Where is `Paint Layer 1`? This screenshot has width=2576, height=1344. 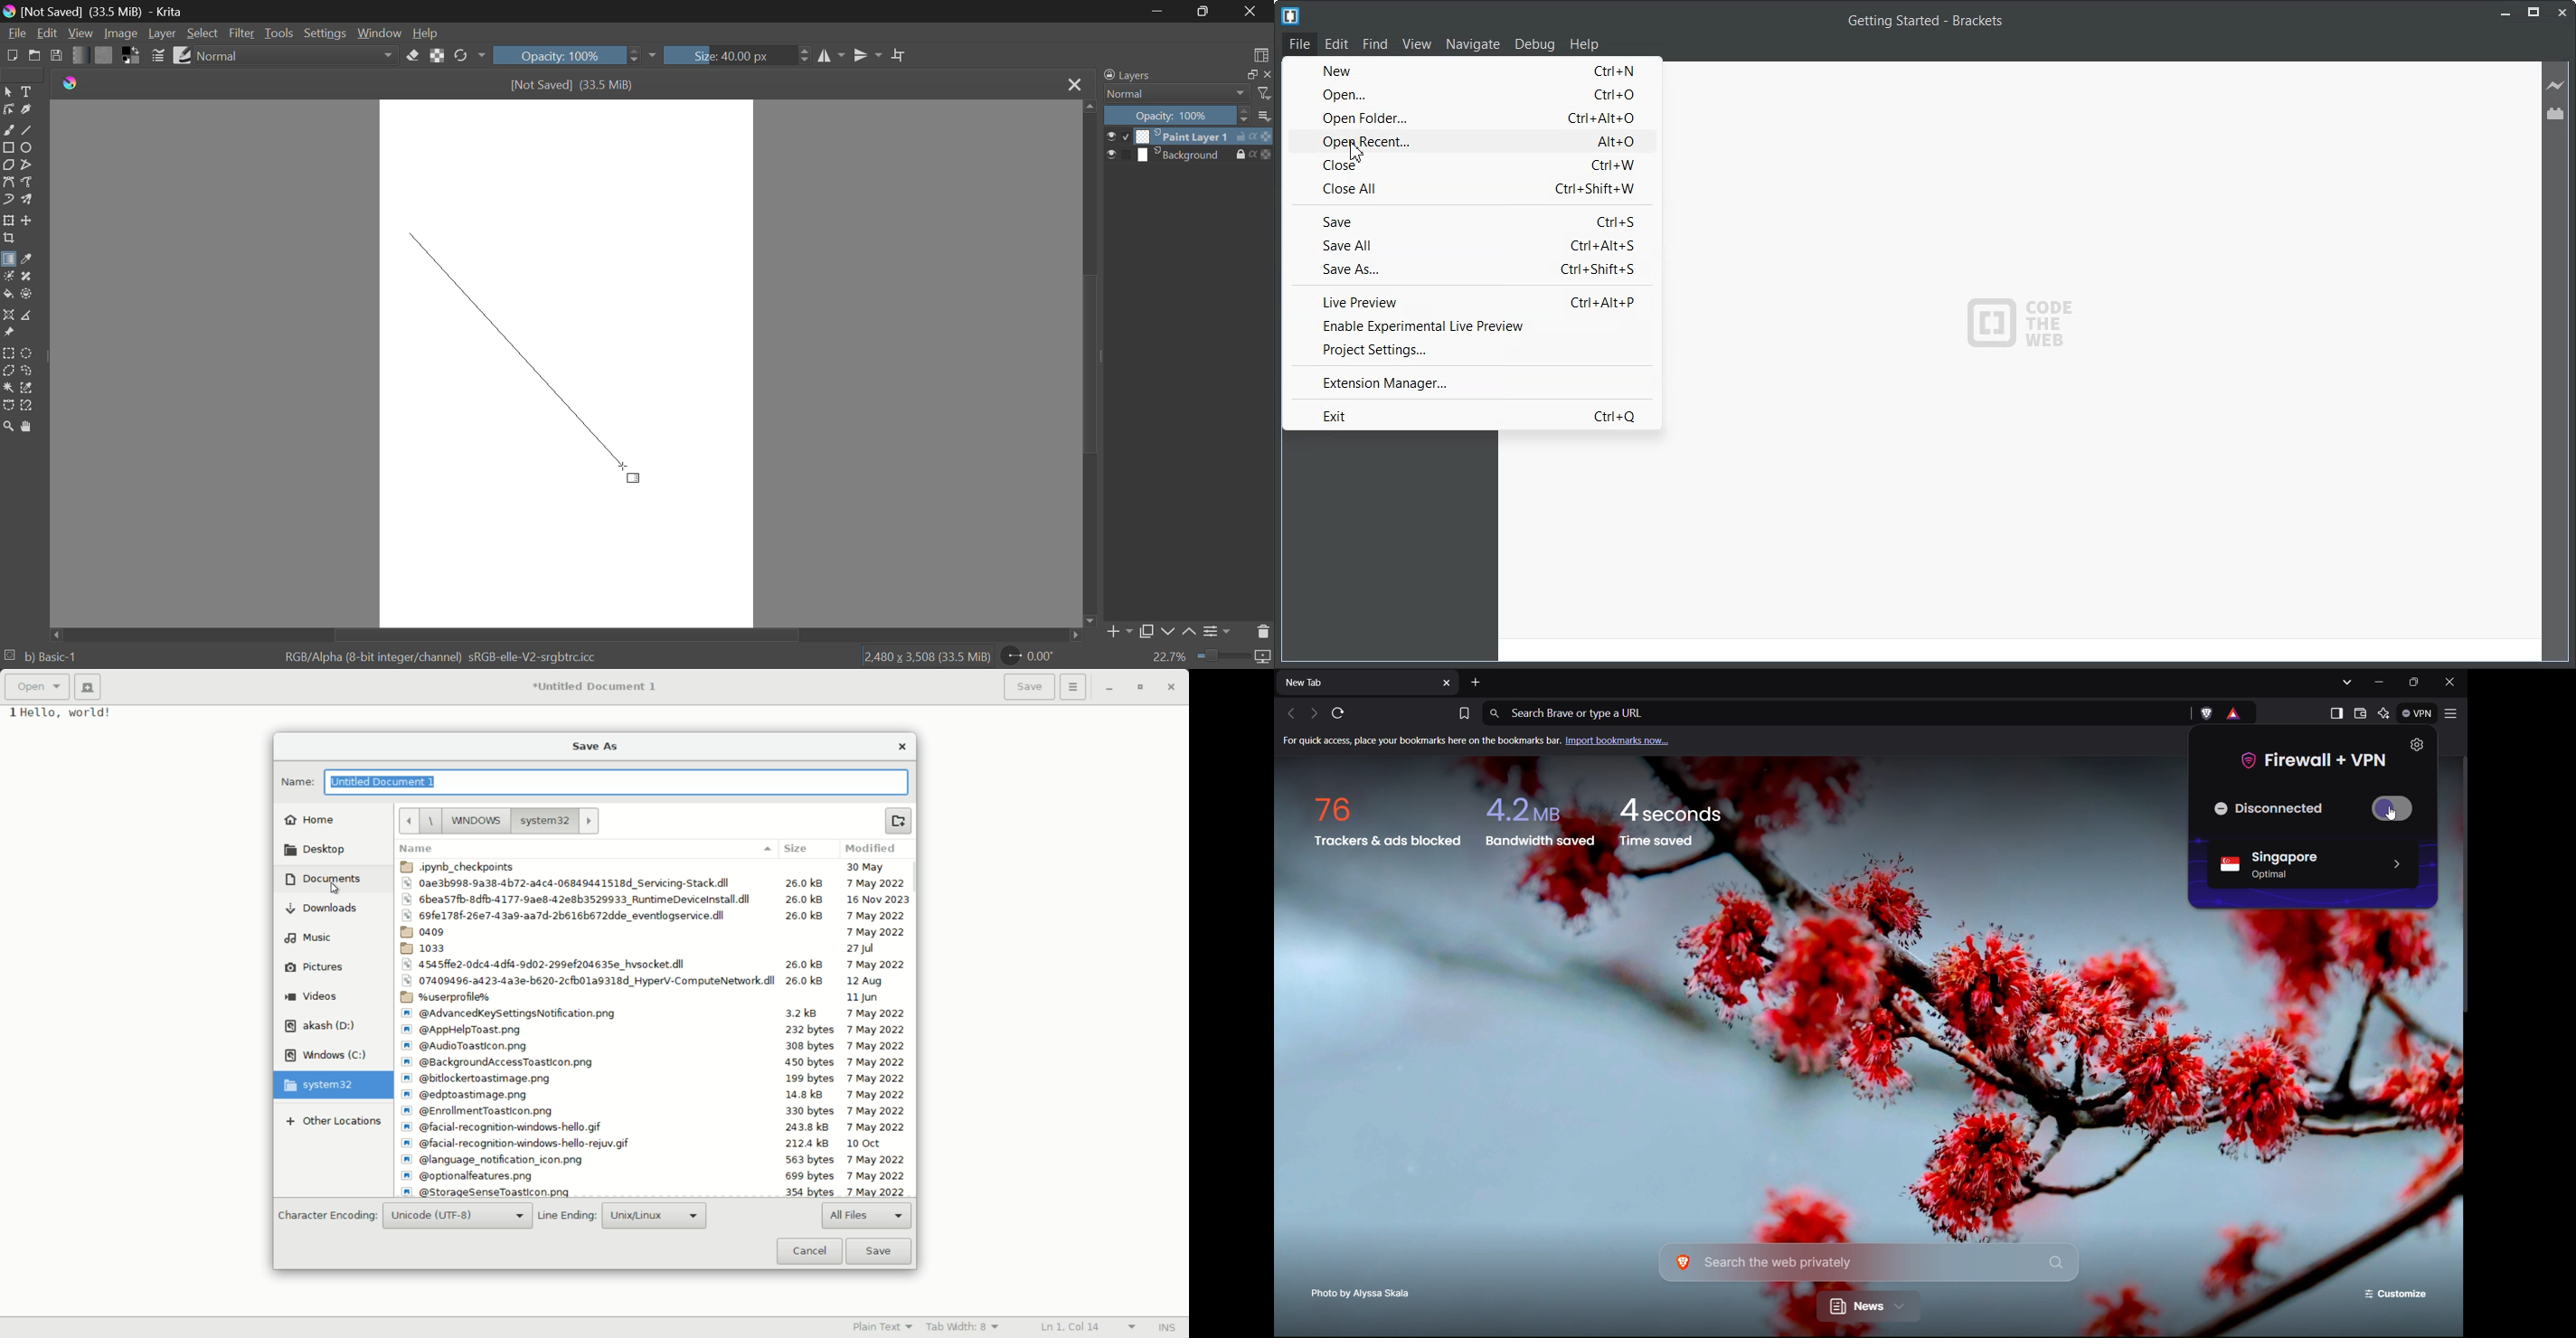
Paint Layer 1 is located at coordinates (1186, 135).